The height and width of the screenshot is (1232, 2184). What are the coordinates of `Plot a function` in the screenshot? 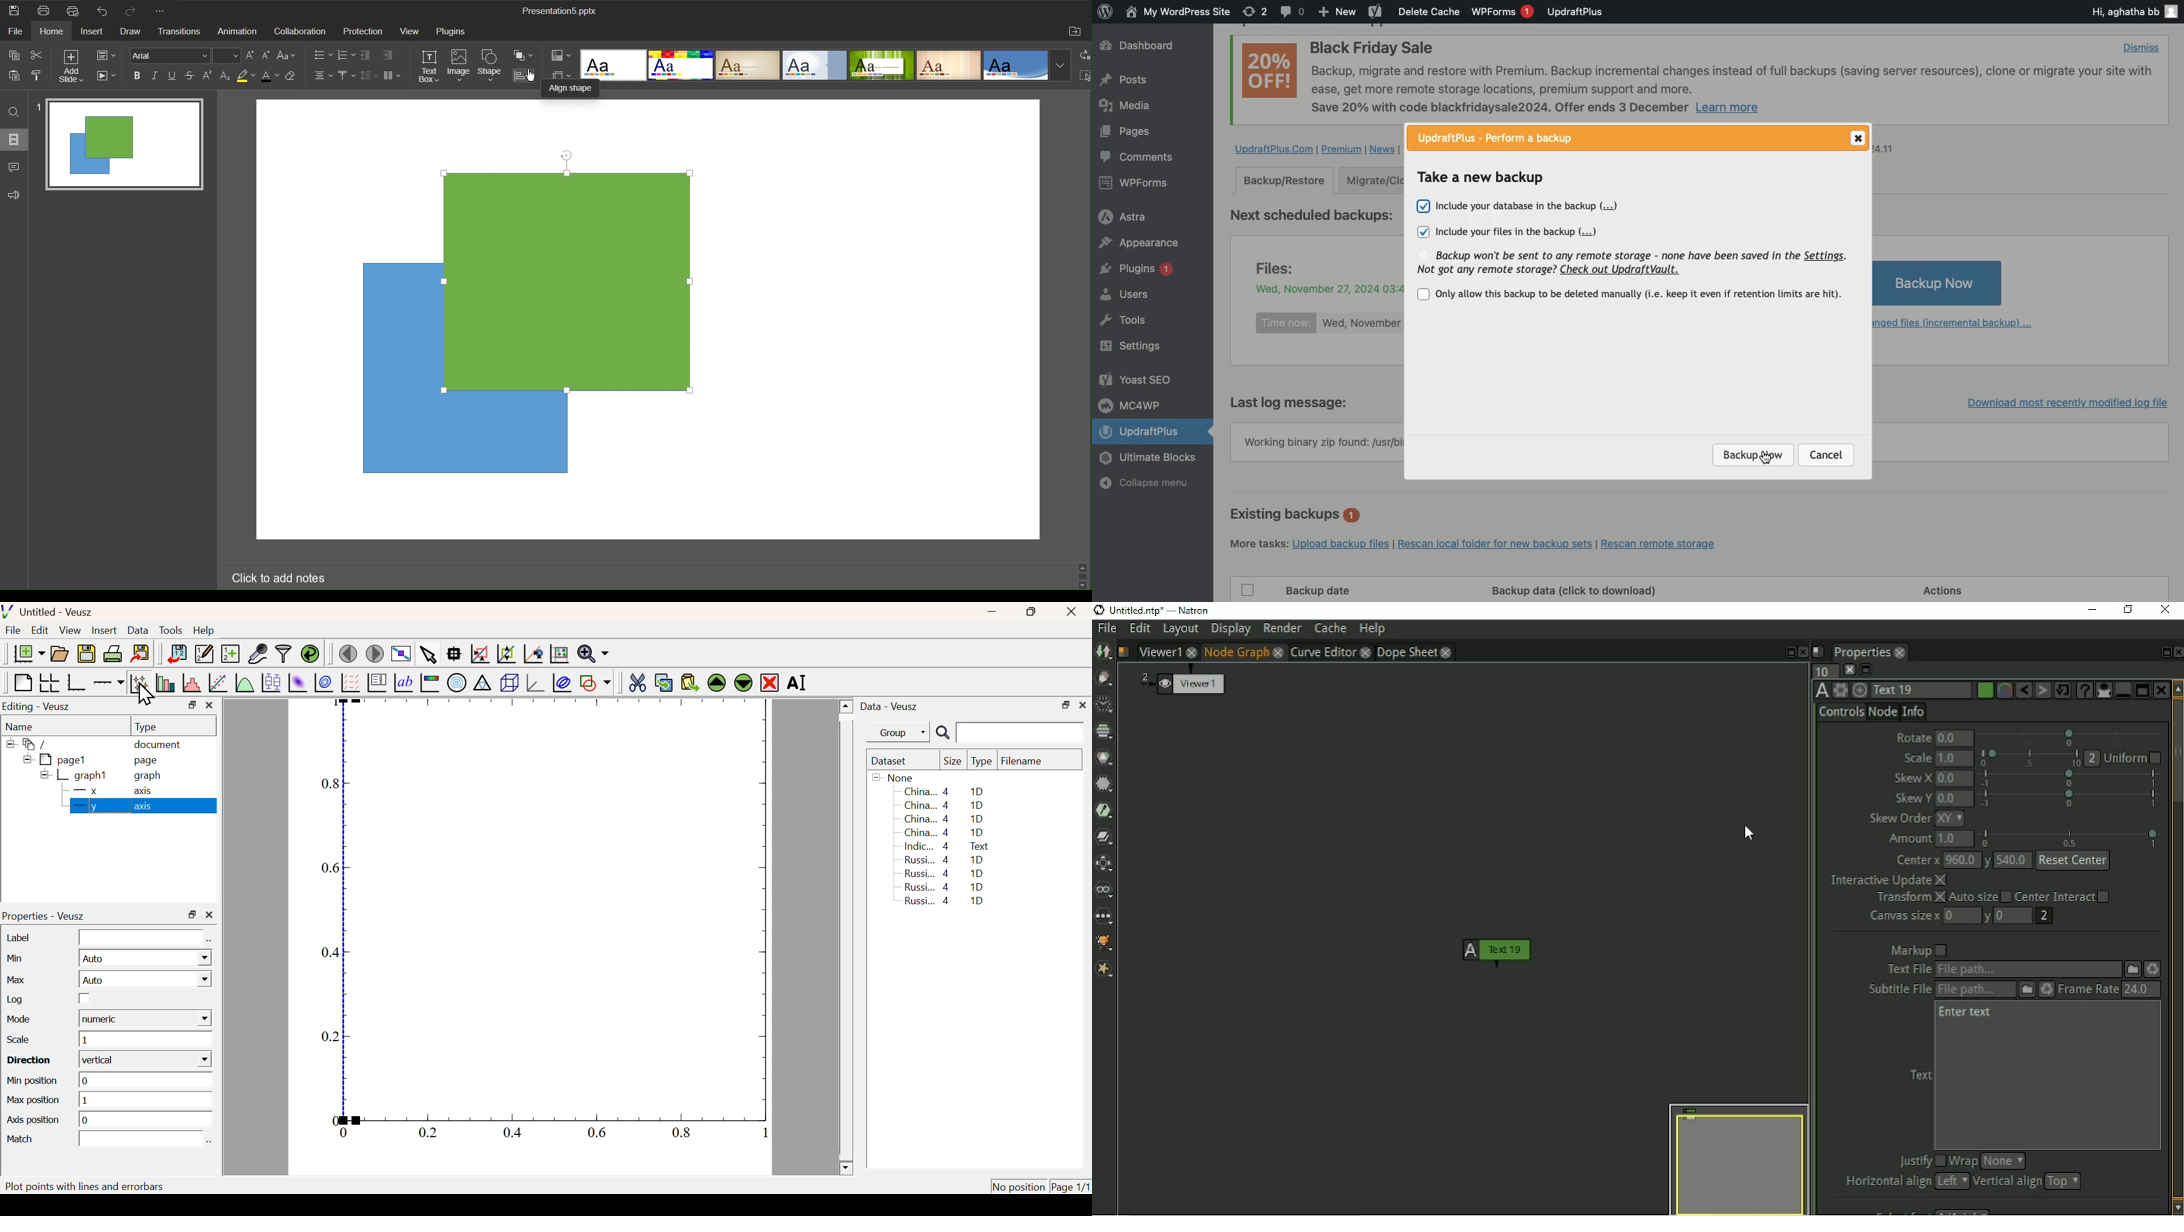 It's located at (243, 683).